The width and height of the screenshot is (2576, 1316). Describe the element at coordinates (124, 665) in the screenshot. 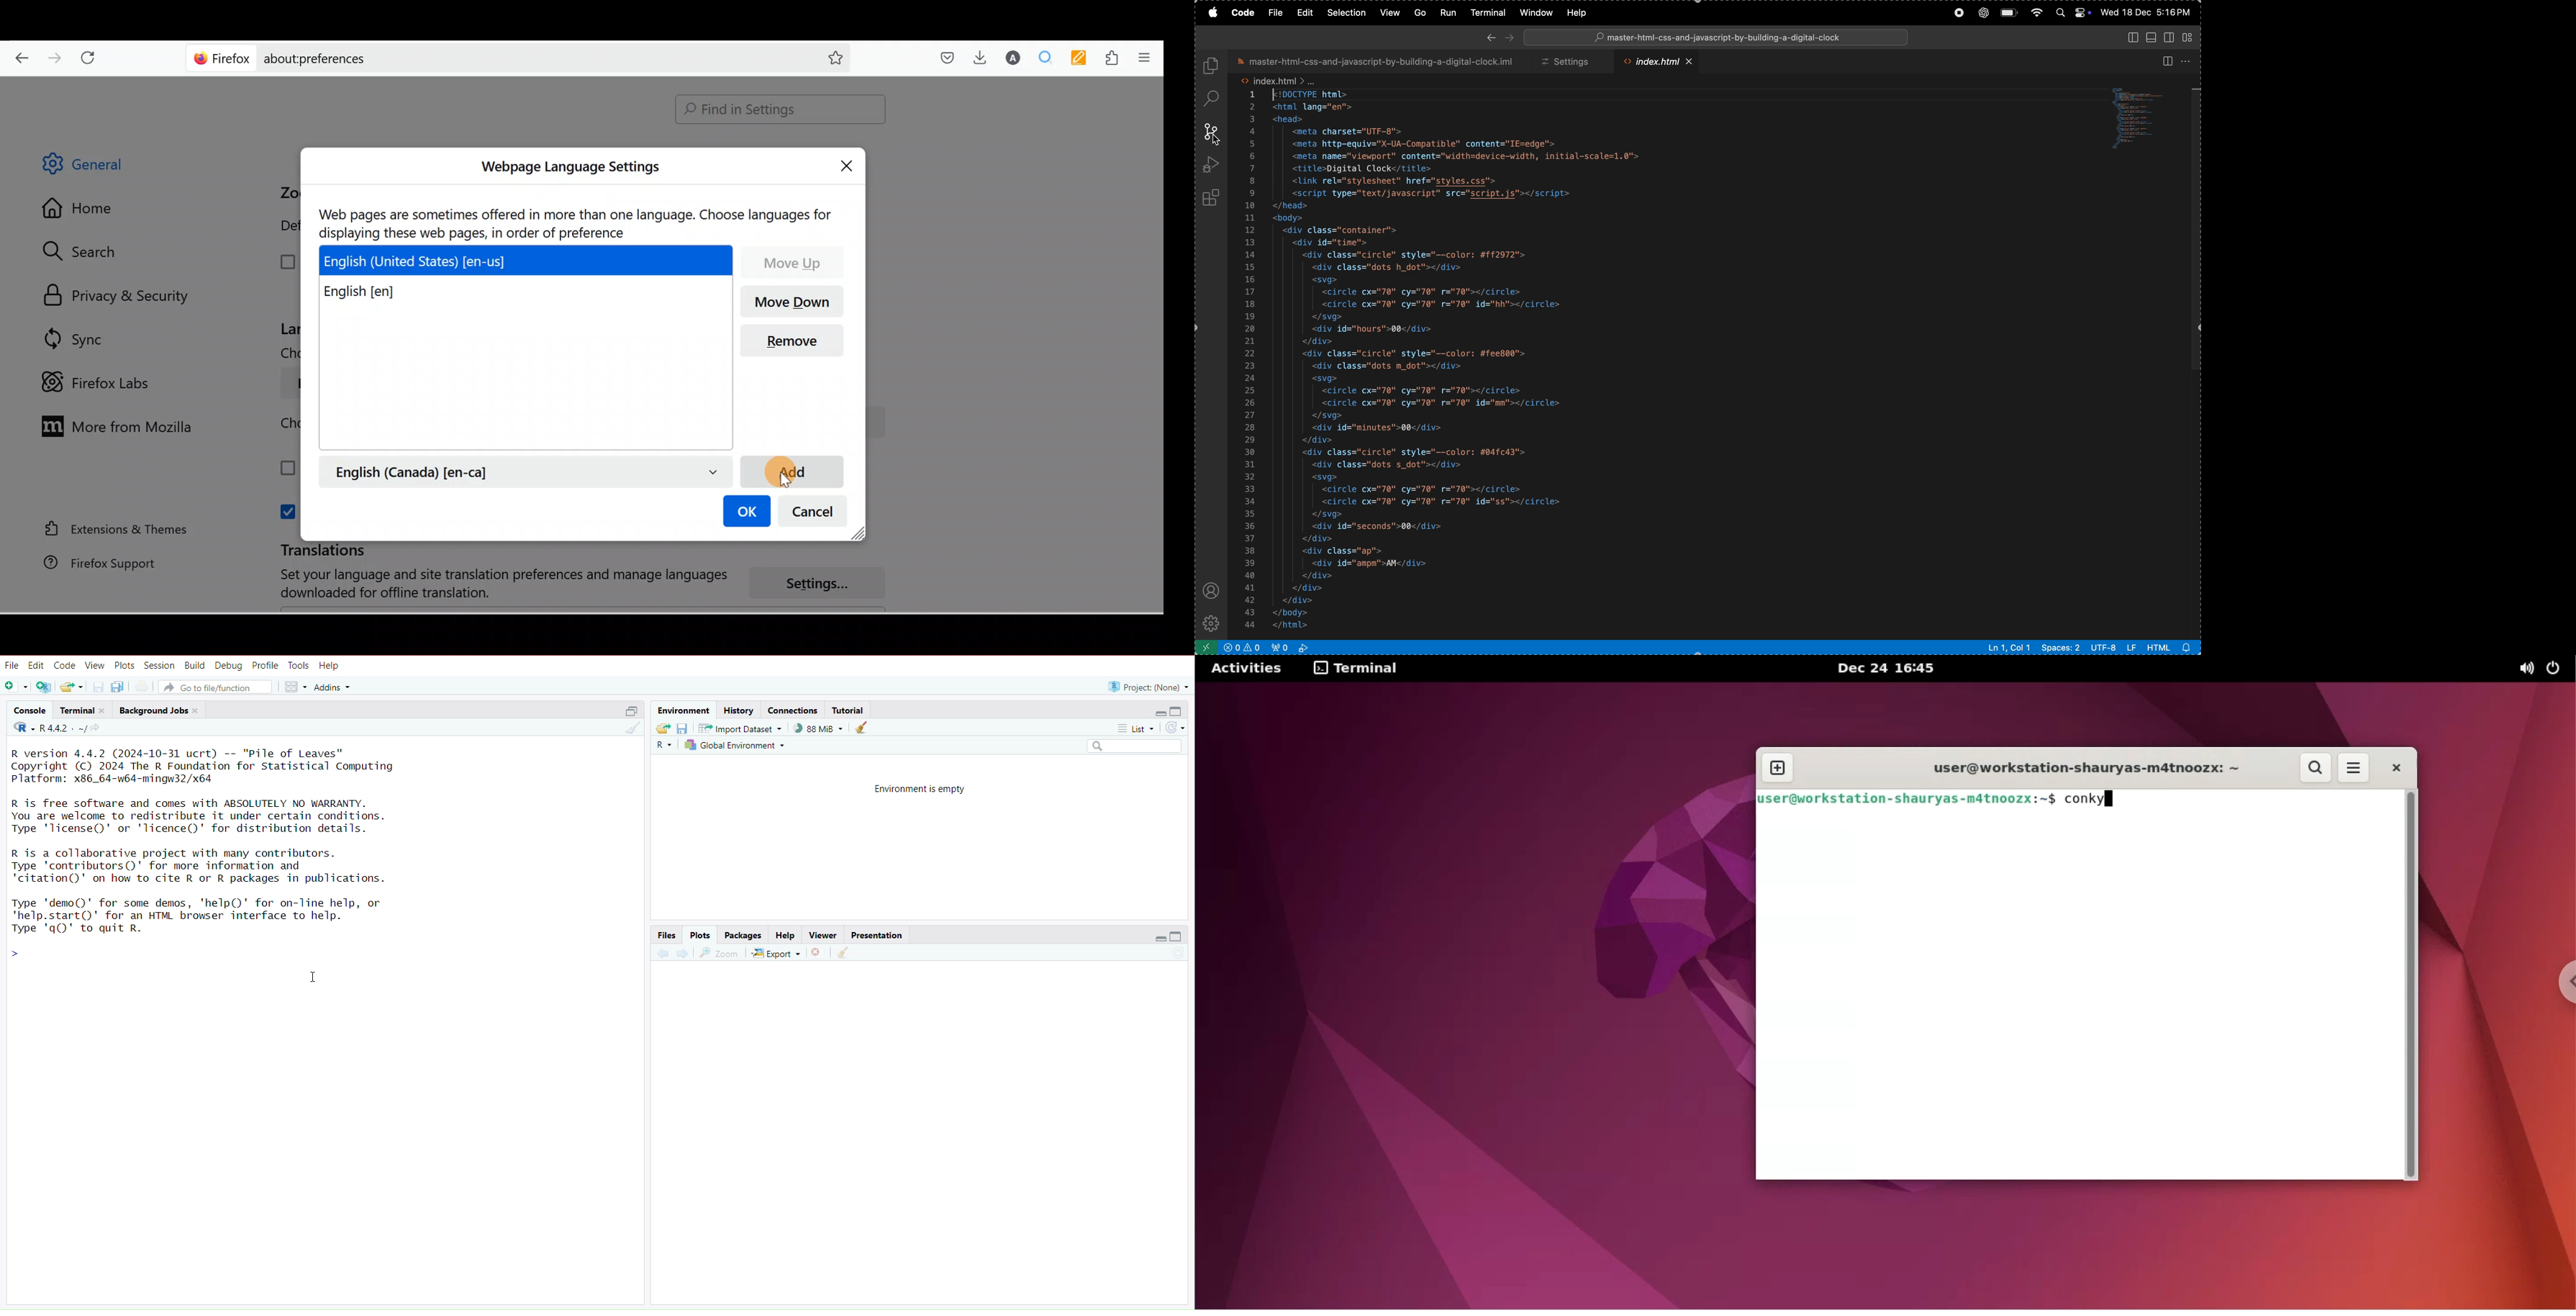

I see `plots` at that location.